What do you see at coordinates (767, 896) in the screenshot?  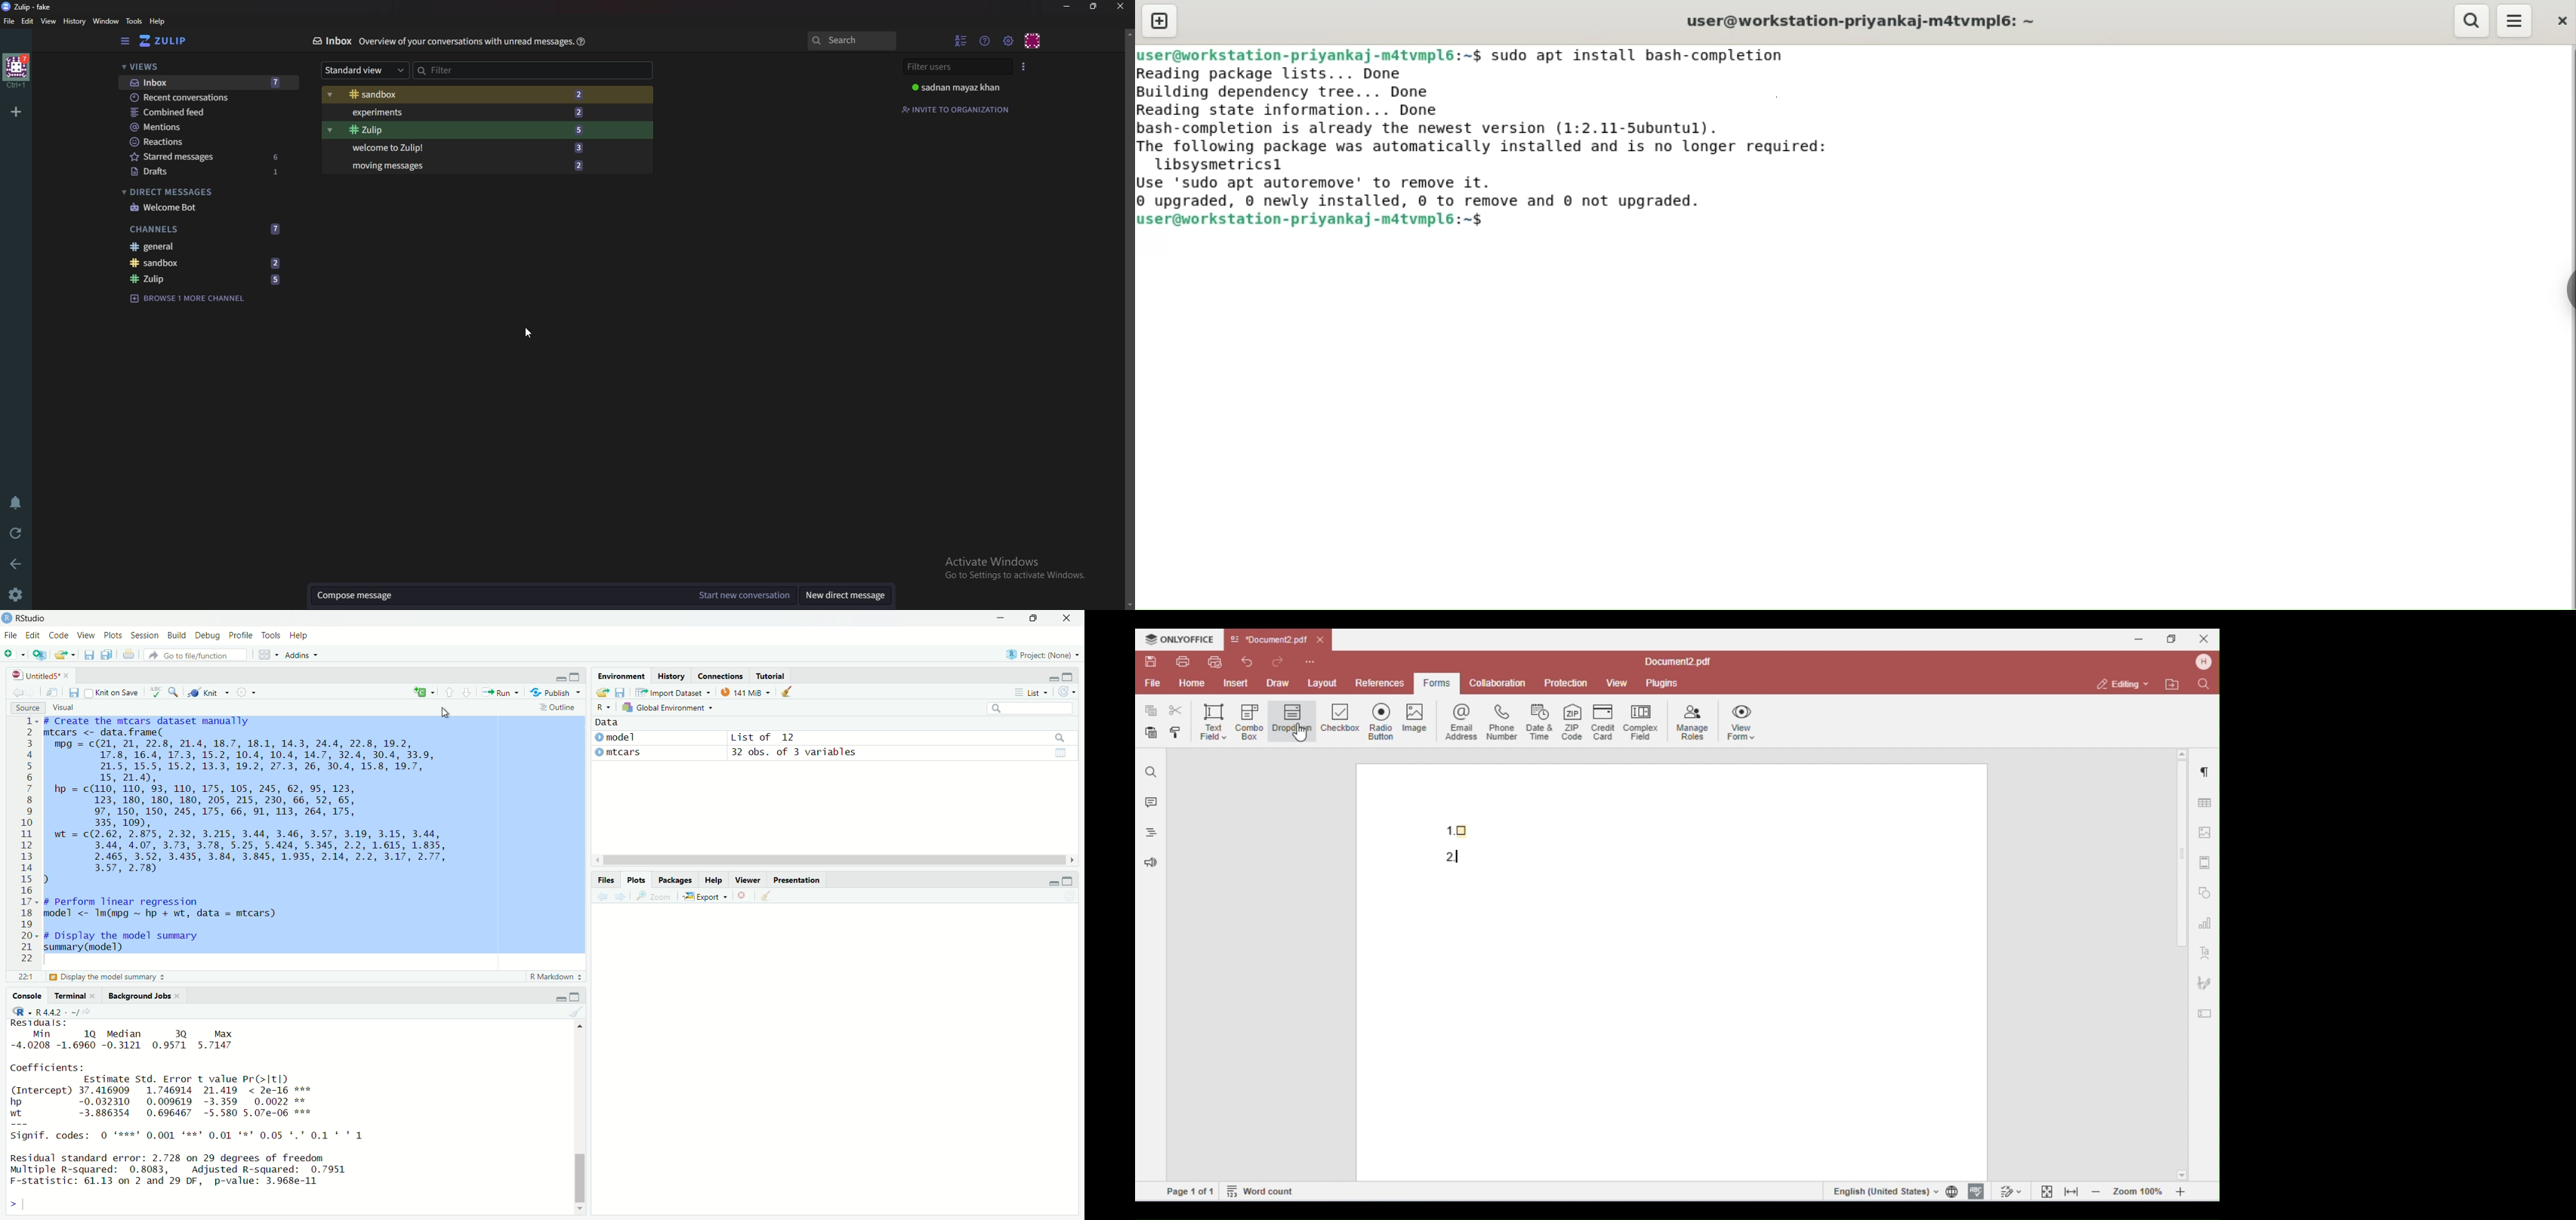 I see `clear all plots` at bounding box center [767, 896].